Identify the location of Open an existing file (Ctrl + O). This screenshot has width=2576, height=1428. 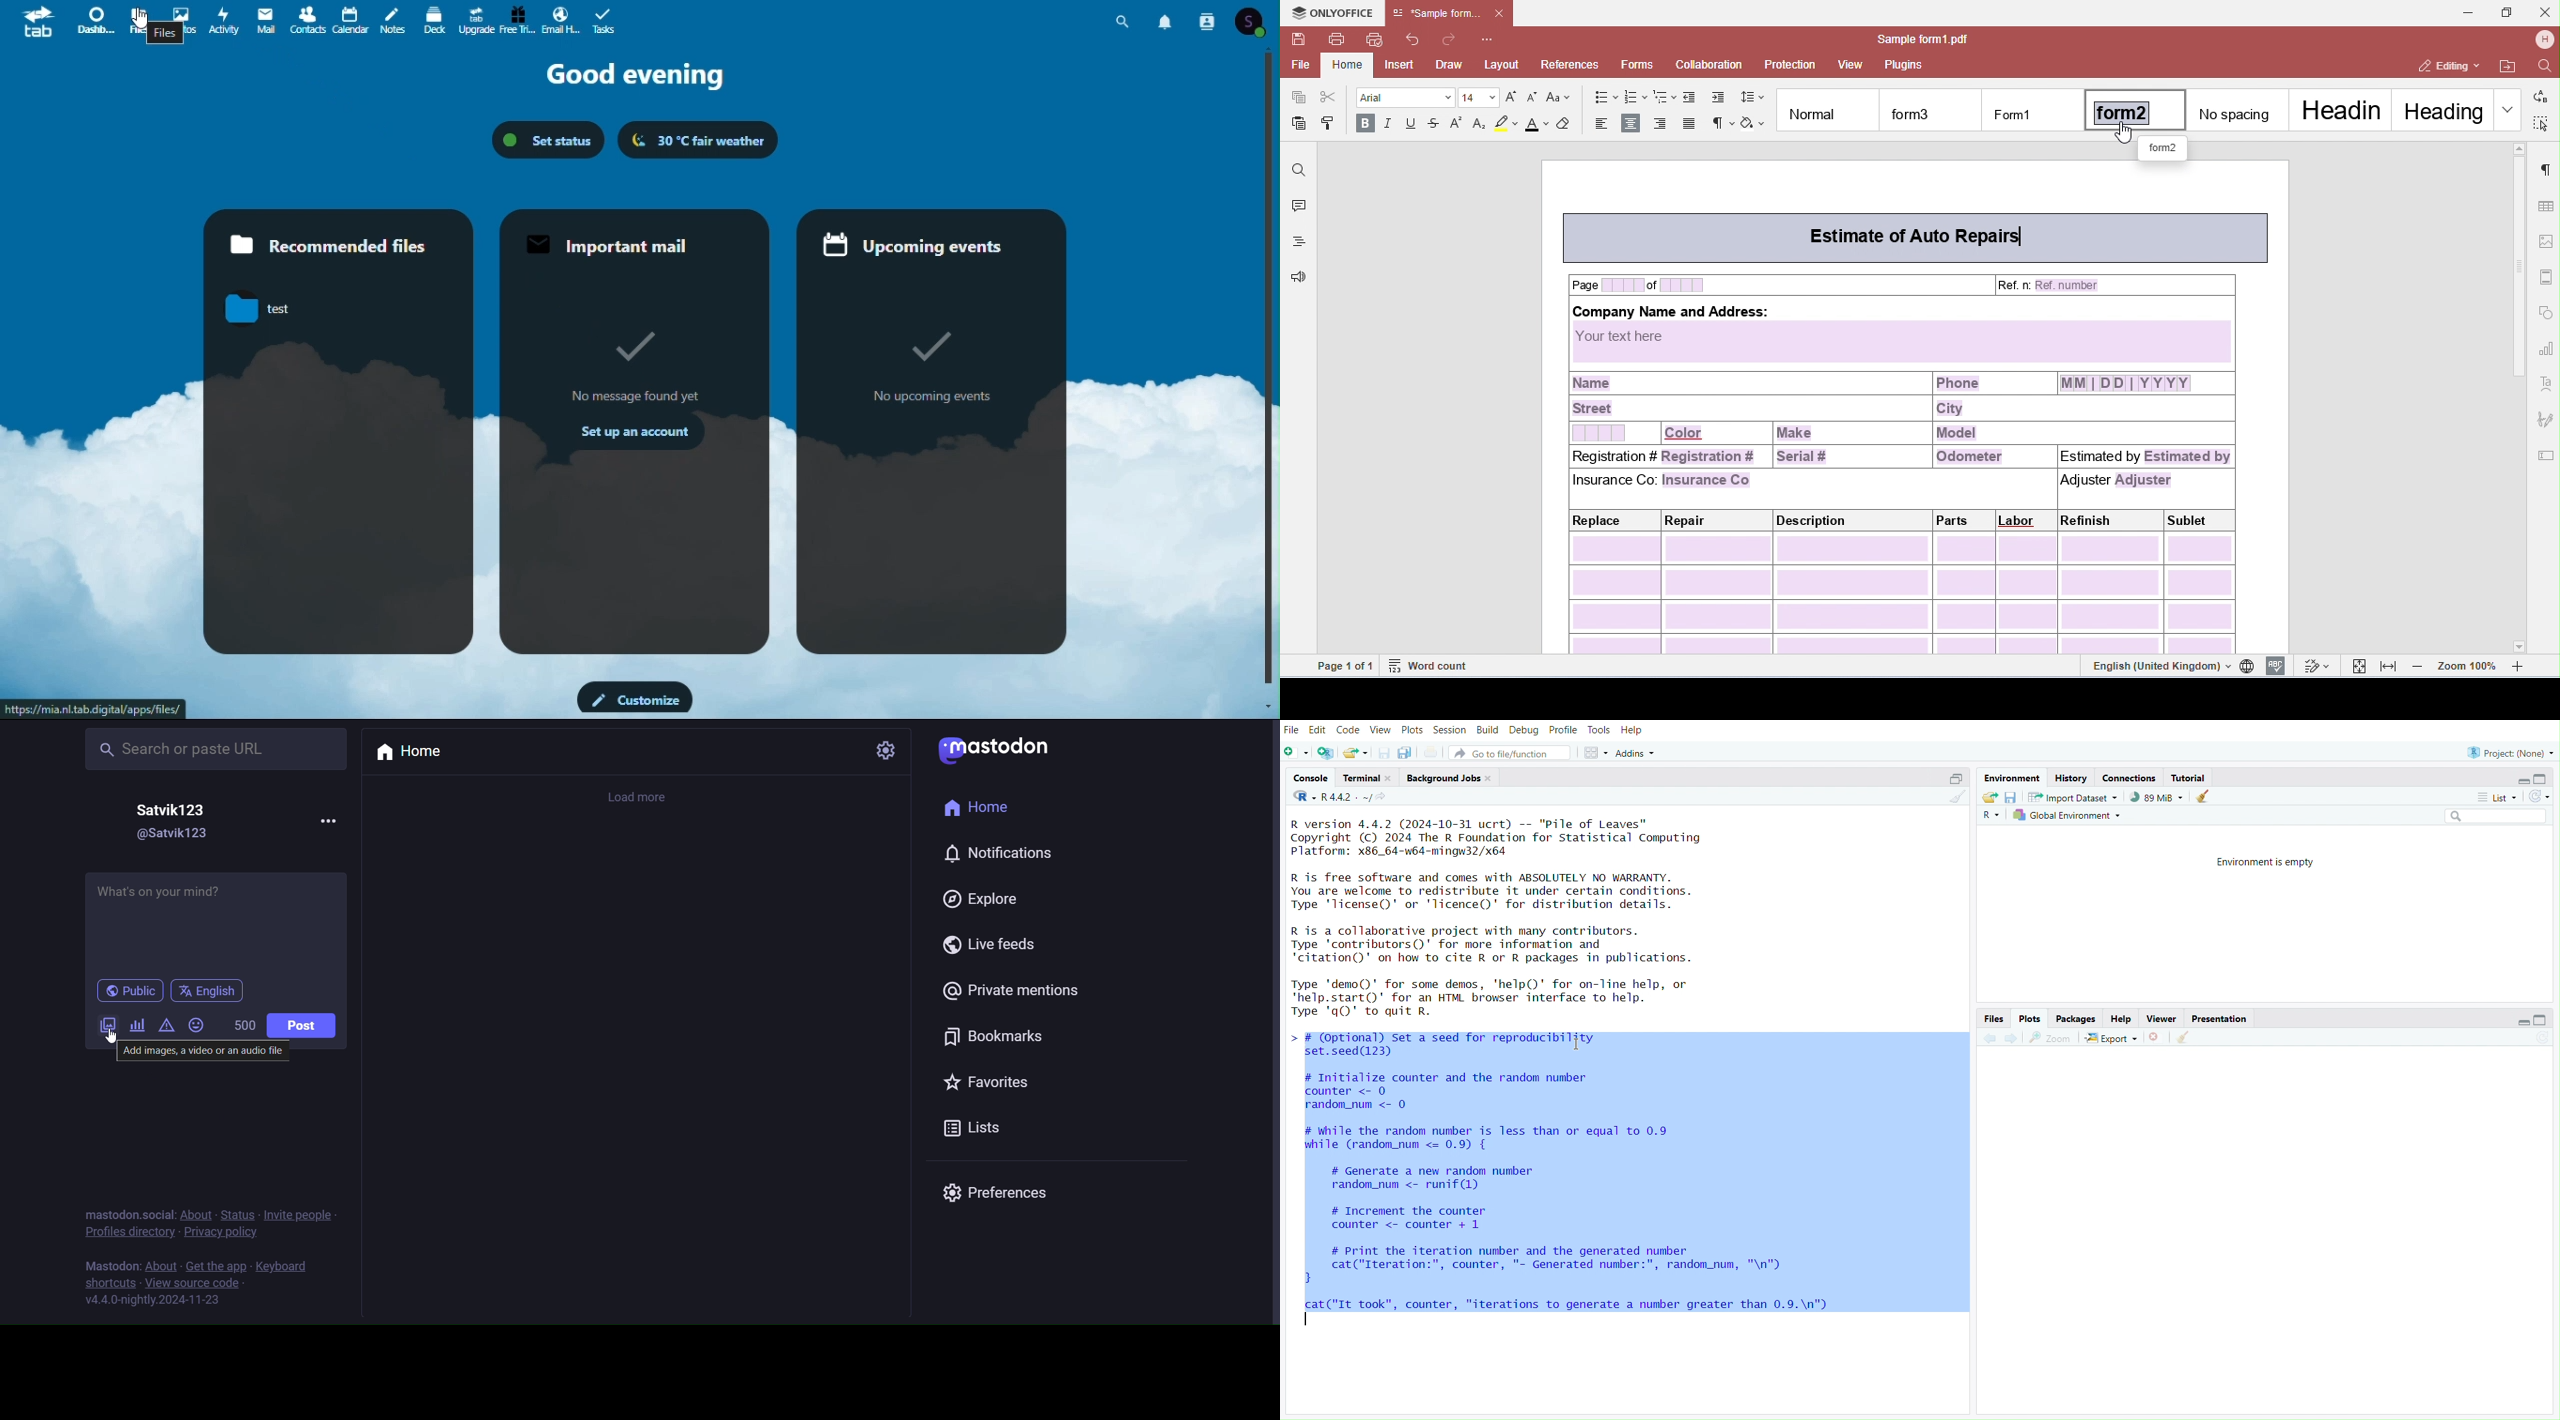
(1356, 752).